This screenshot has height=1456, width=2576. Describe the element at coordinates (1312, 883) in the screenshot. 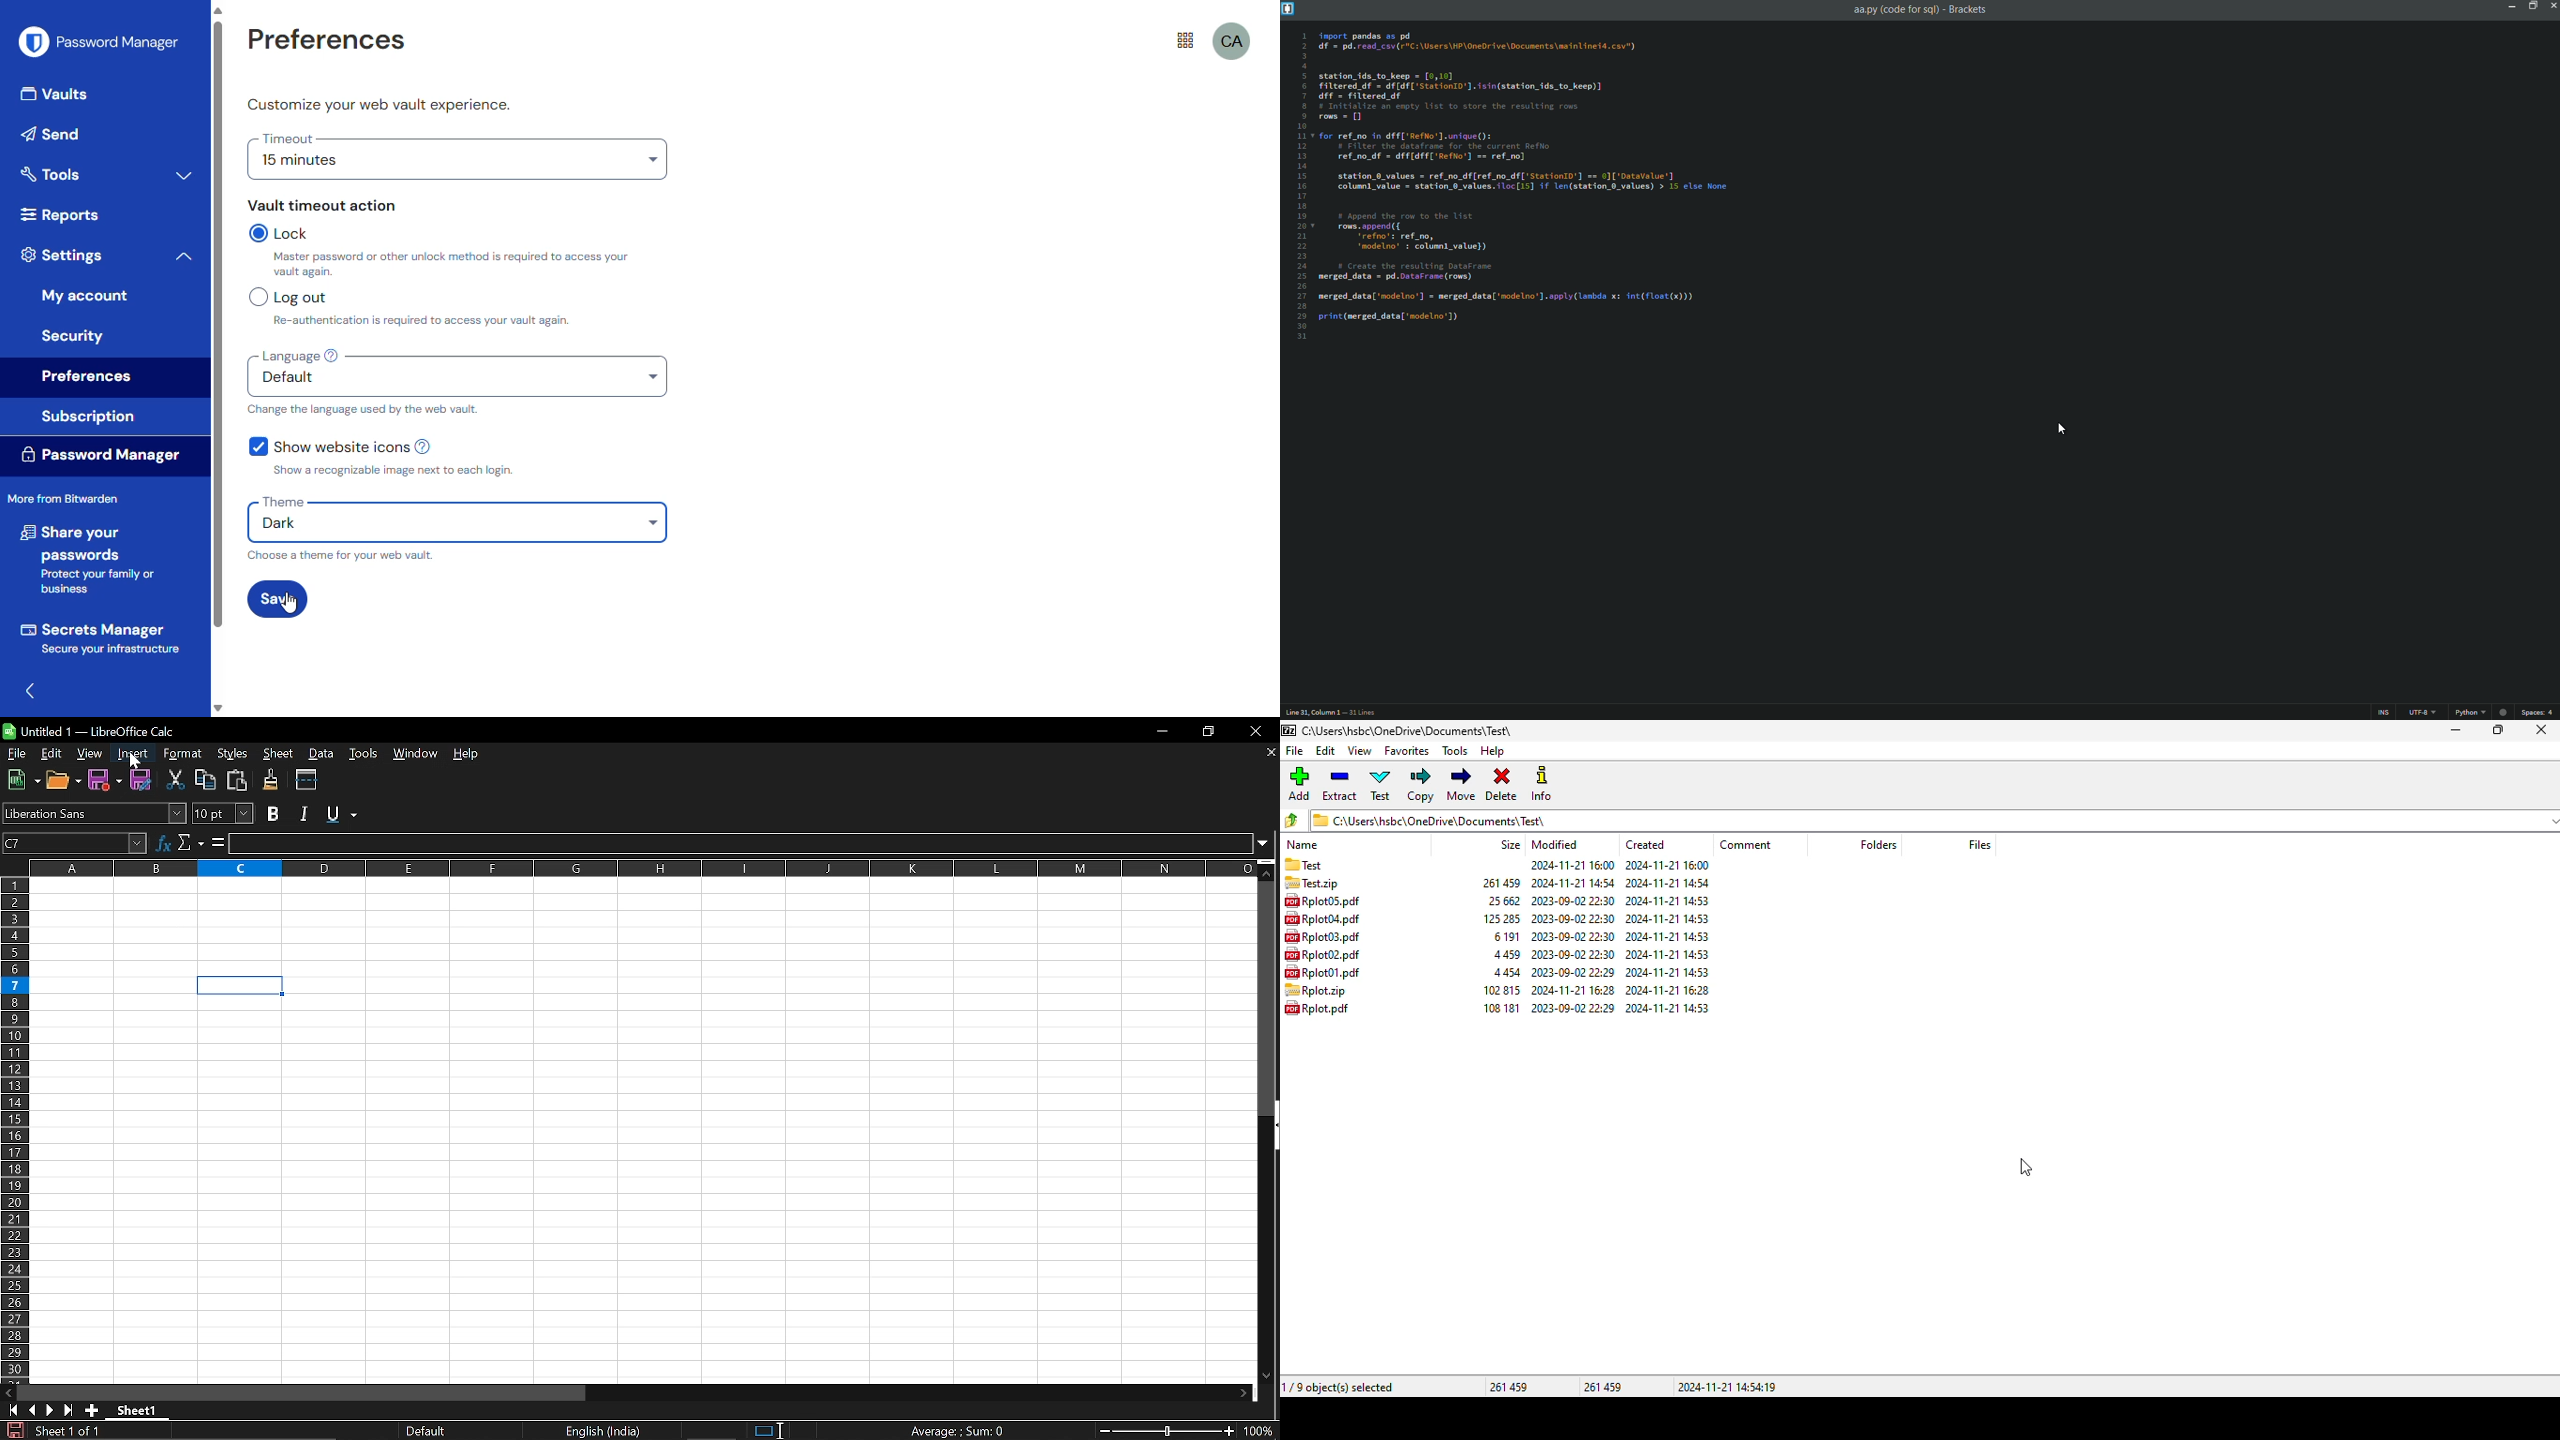

I see `archive copied to another folder` at that location.